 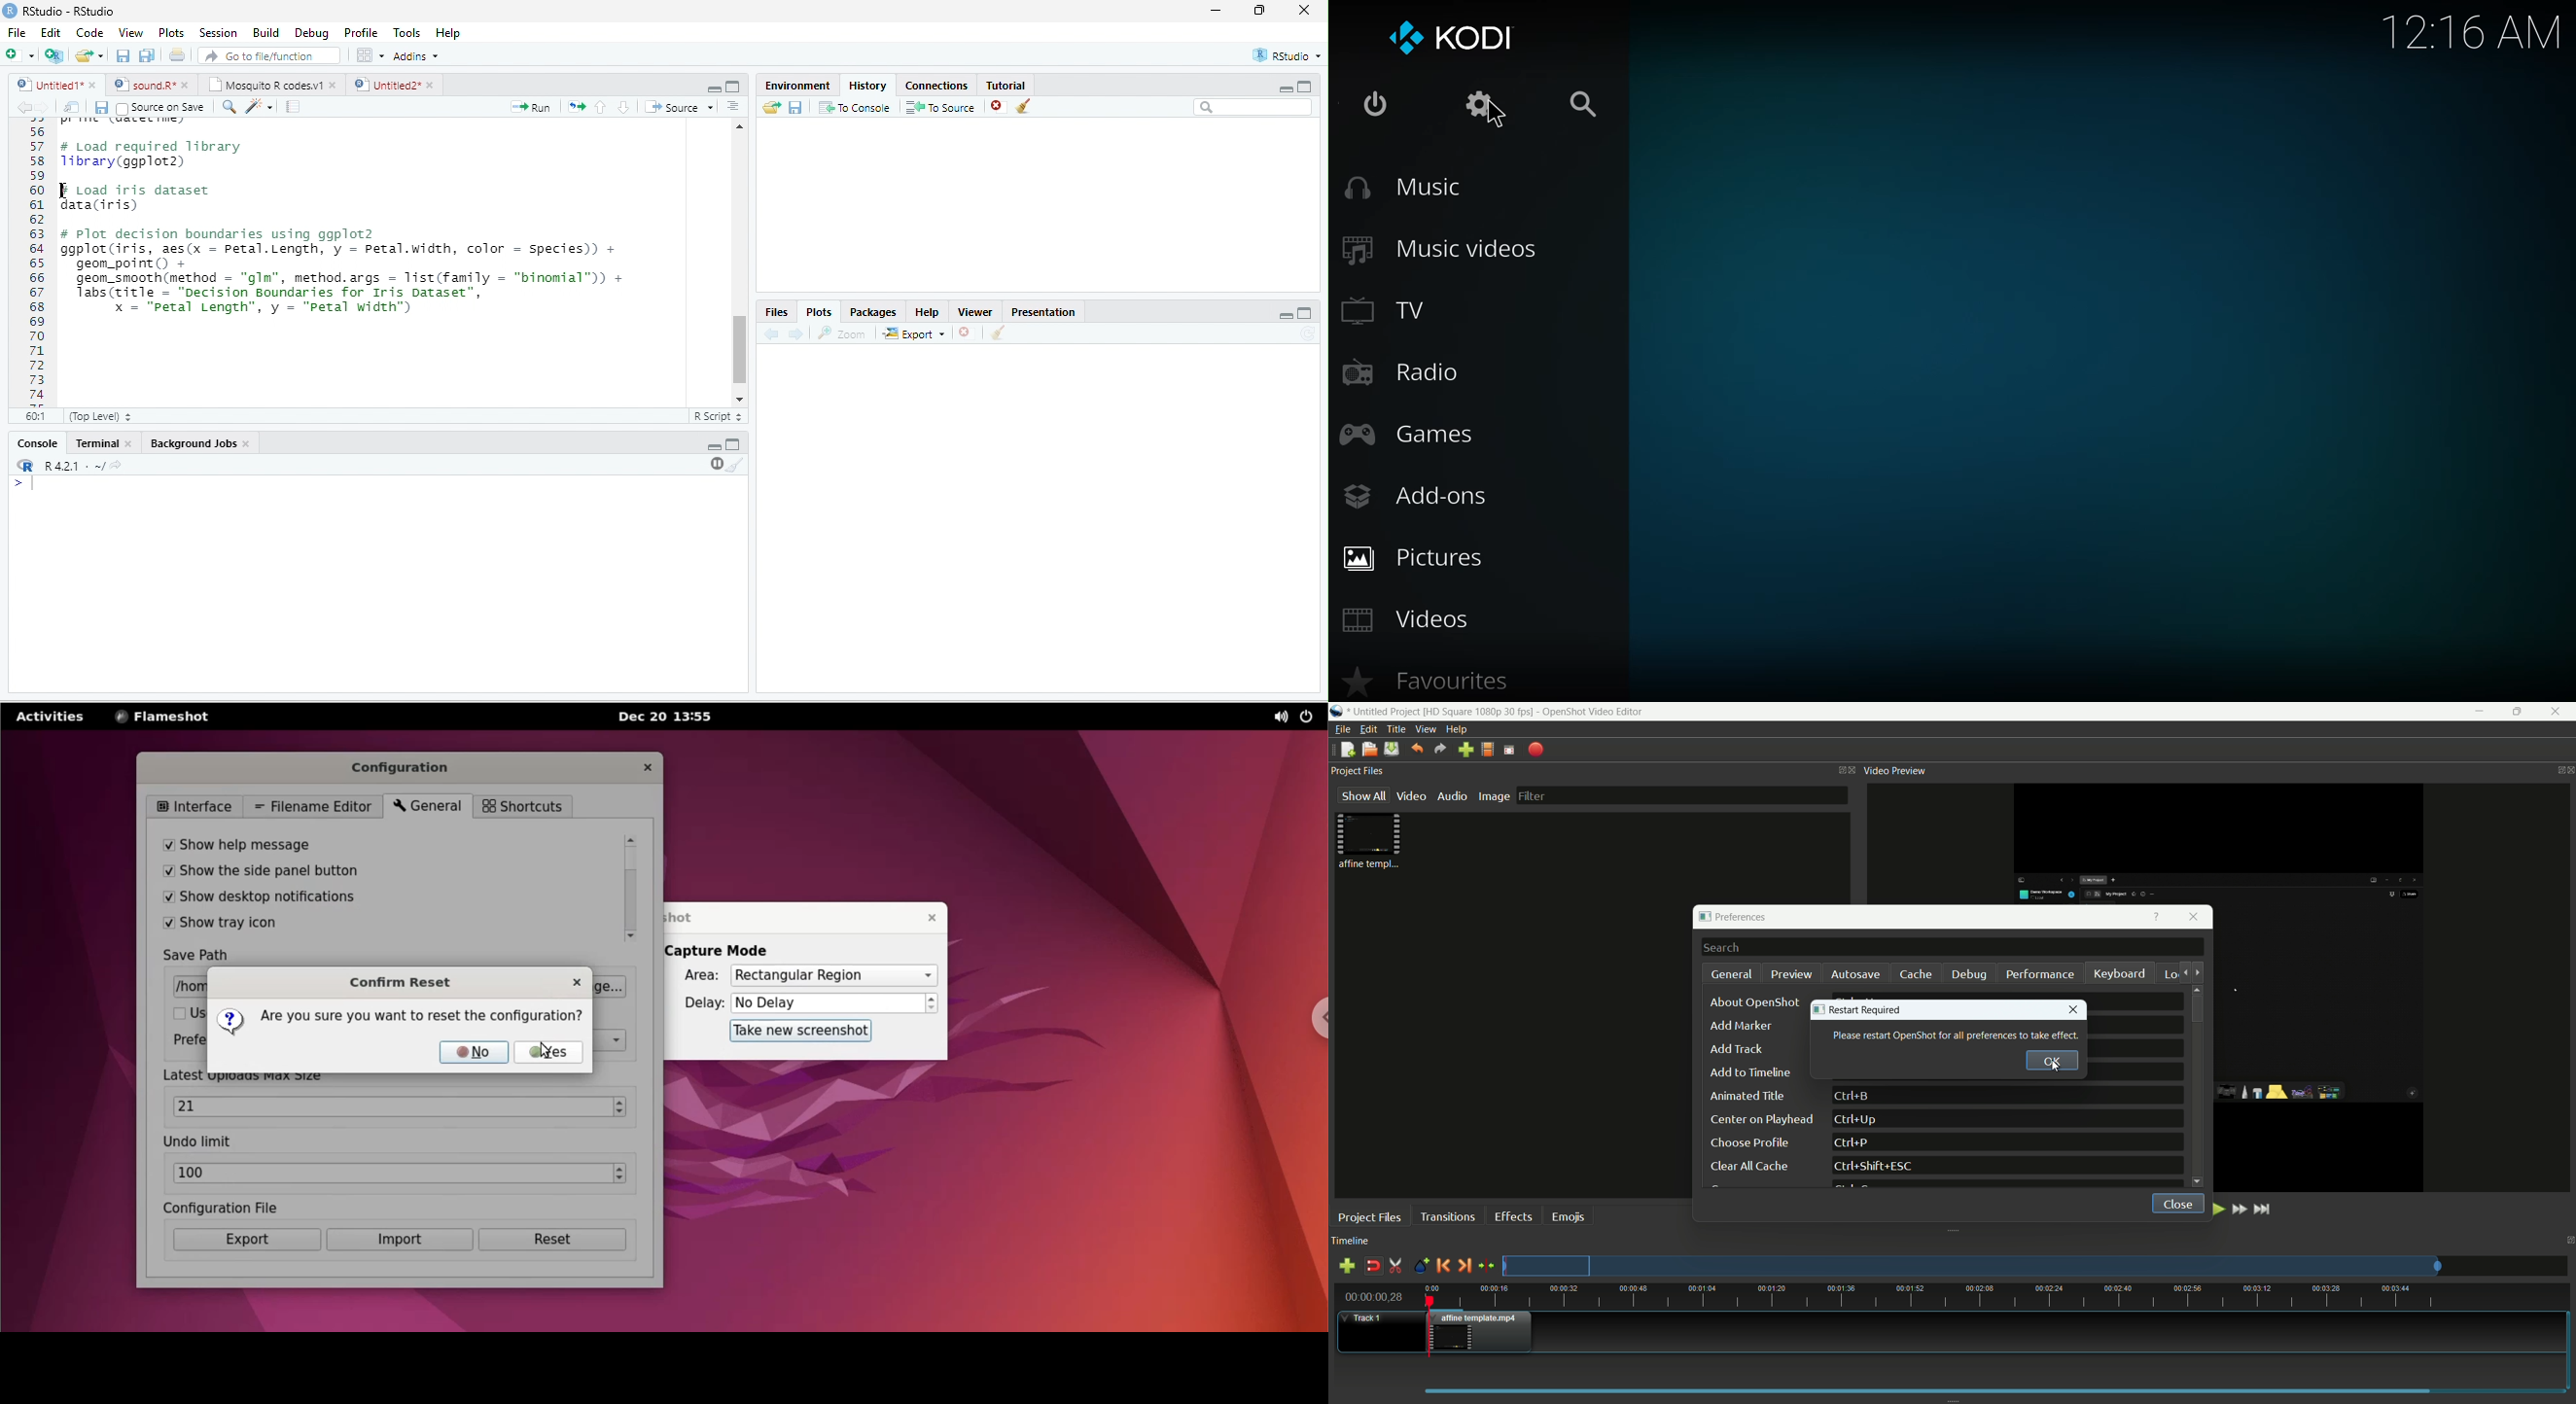 I want to click on Maximize, so click(x=733, y=444).